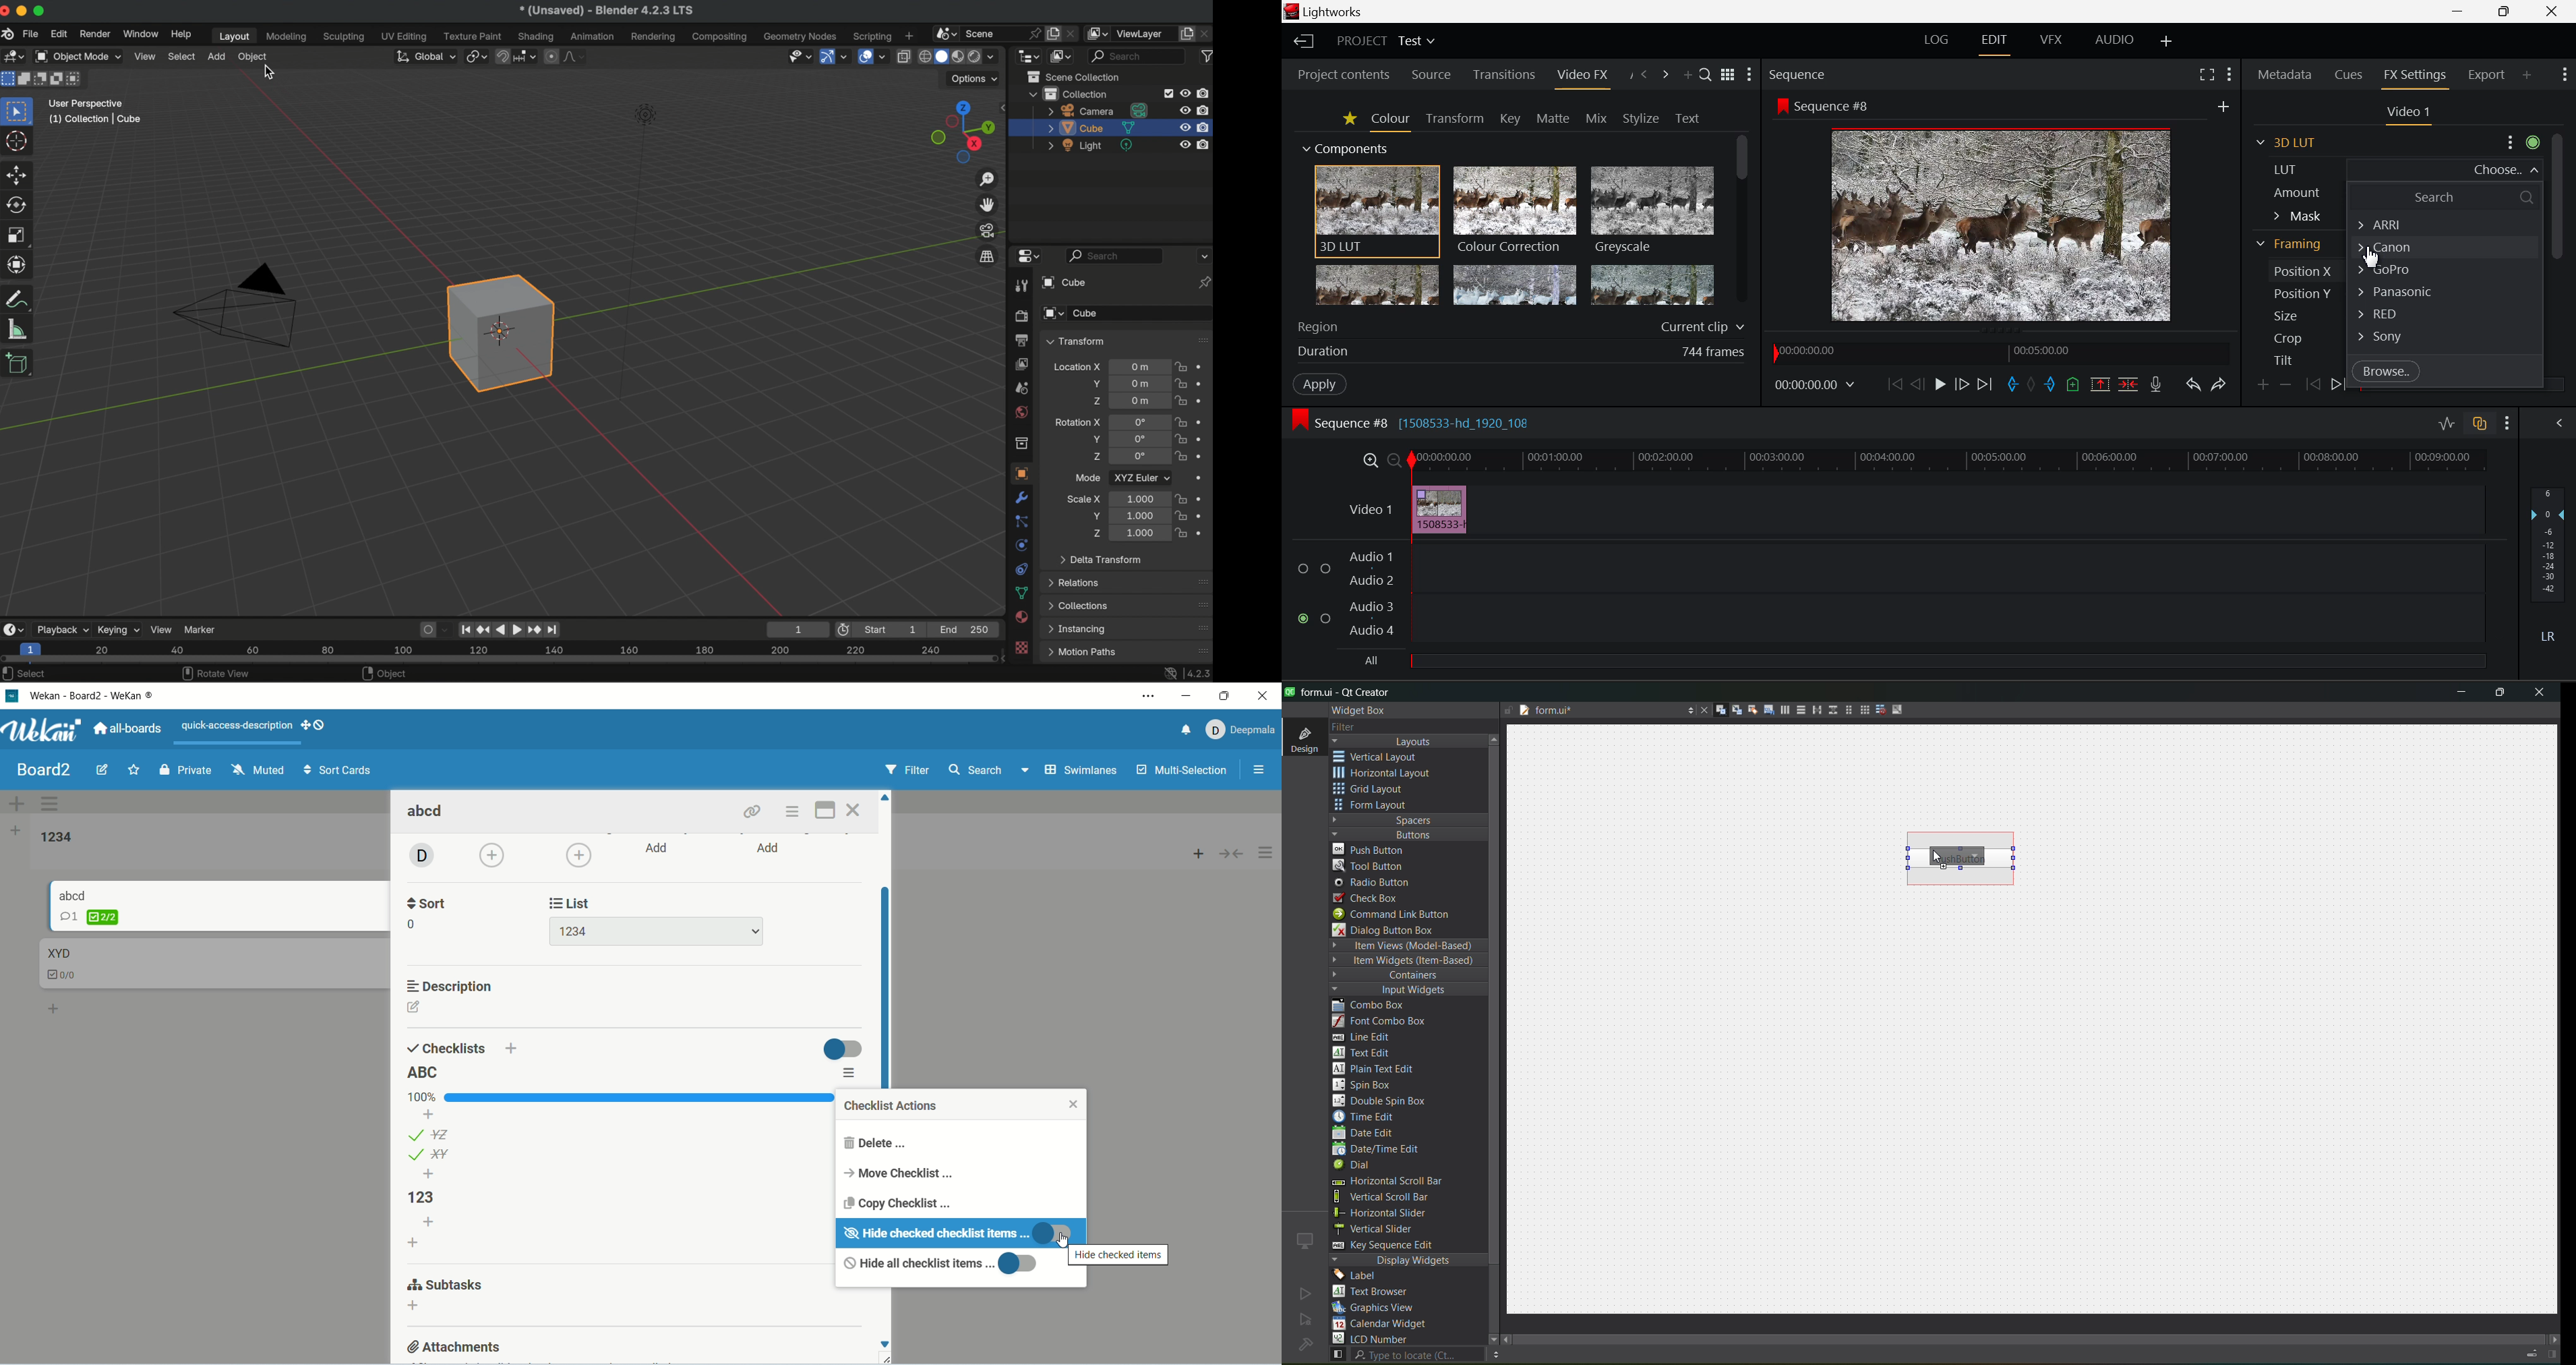 The height and width of the screenshot is (1372, 2576). I want to click on edit tab, so click(1764, 712).